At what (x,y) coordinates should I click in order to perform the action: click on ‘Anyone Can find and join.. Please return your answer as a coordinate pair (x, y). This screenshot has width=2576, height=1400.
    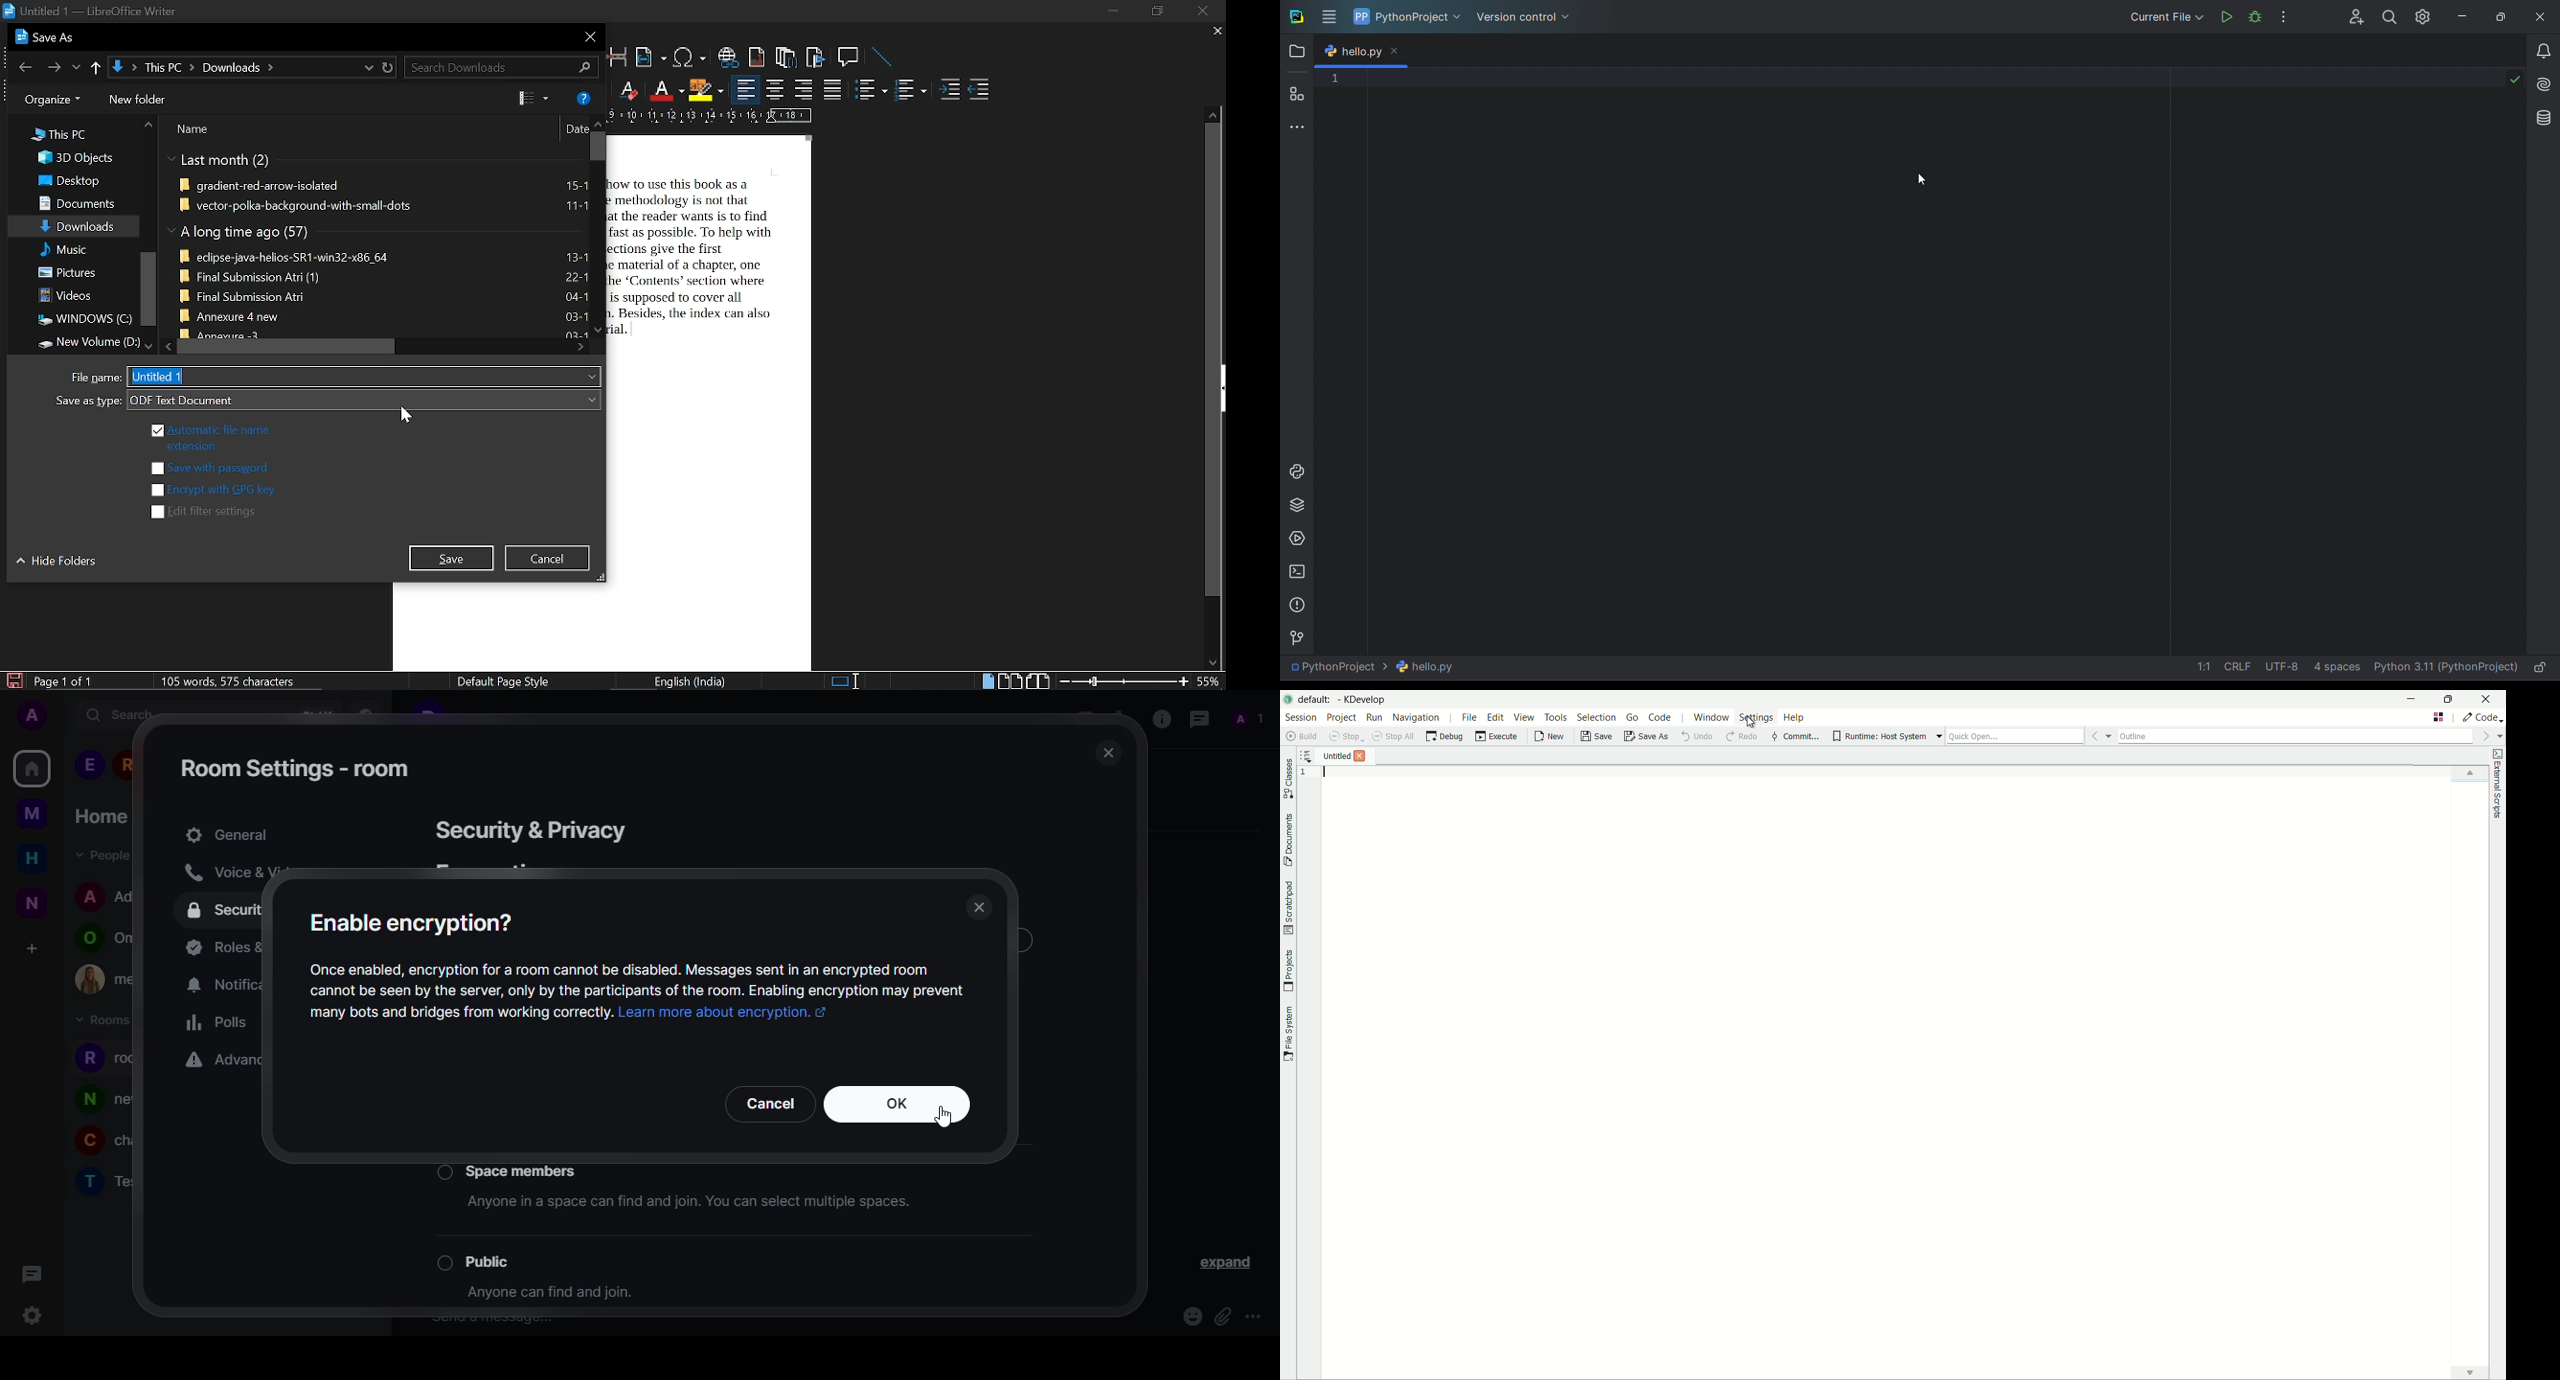
    Looking at the image, I should click on (555, 1296).